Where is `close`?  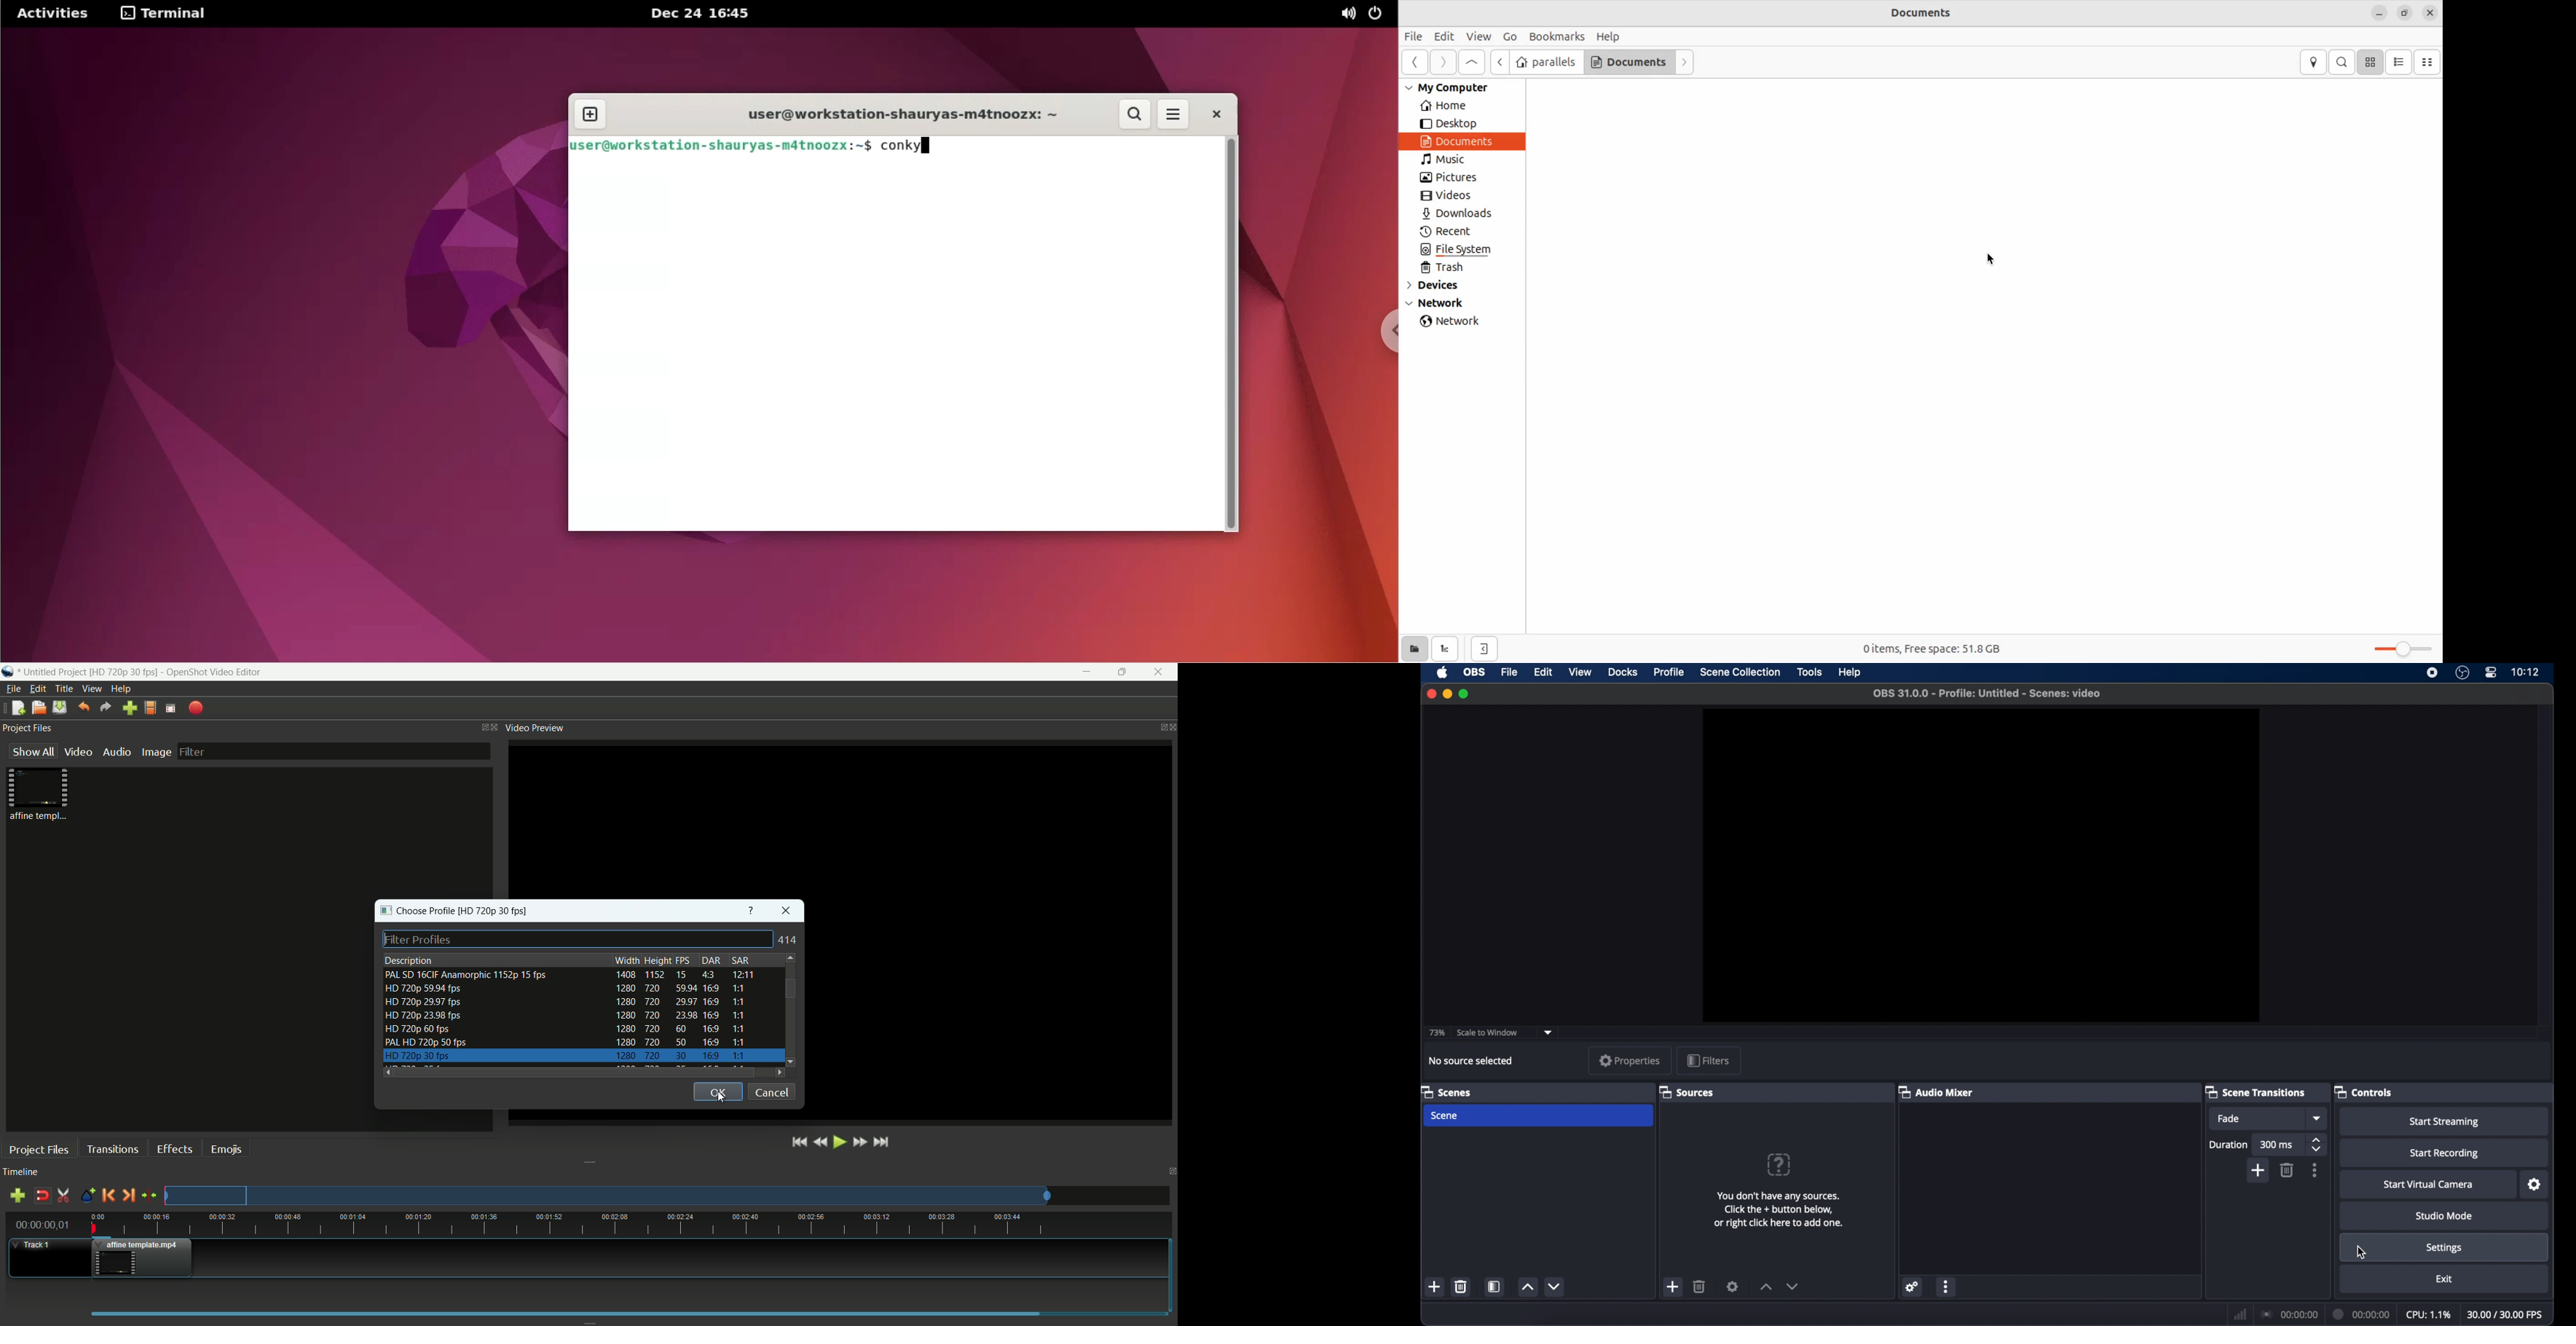
close is located at coordinates (1431, 694).